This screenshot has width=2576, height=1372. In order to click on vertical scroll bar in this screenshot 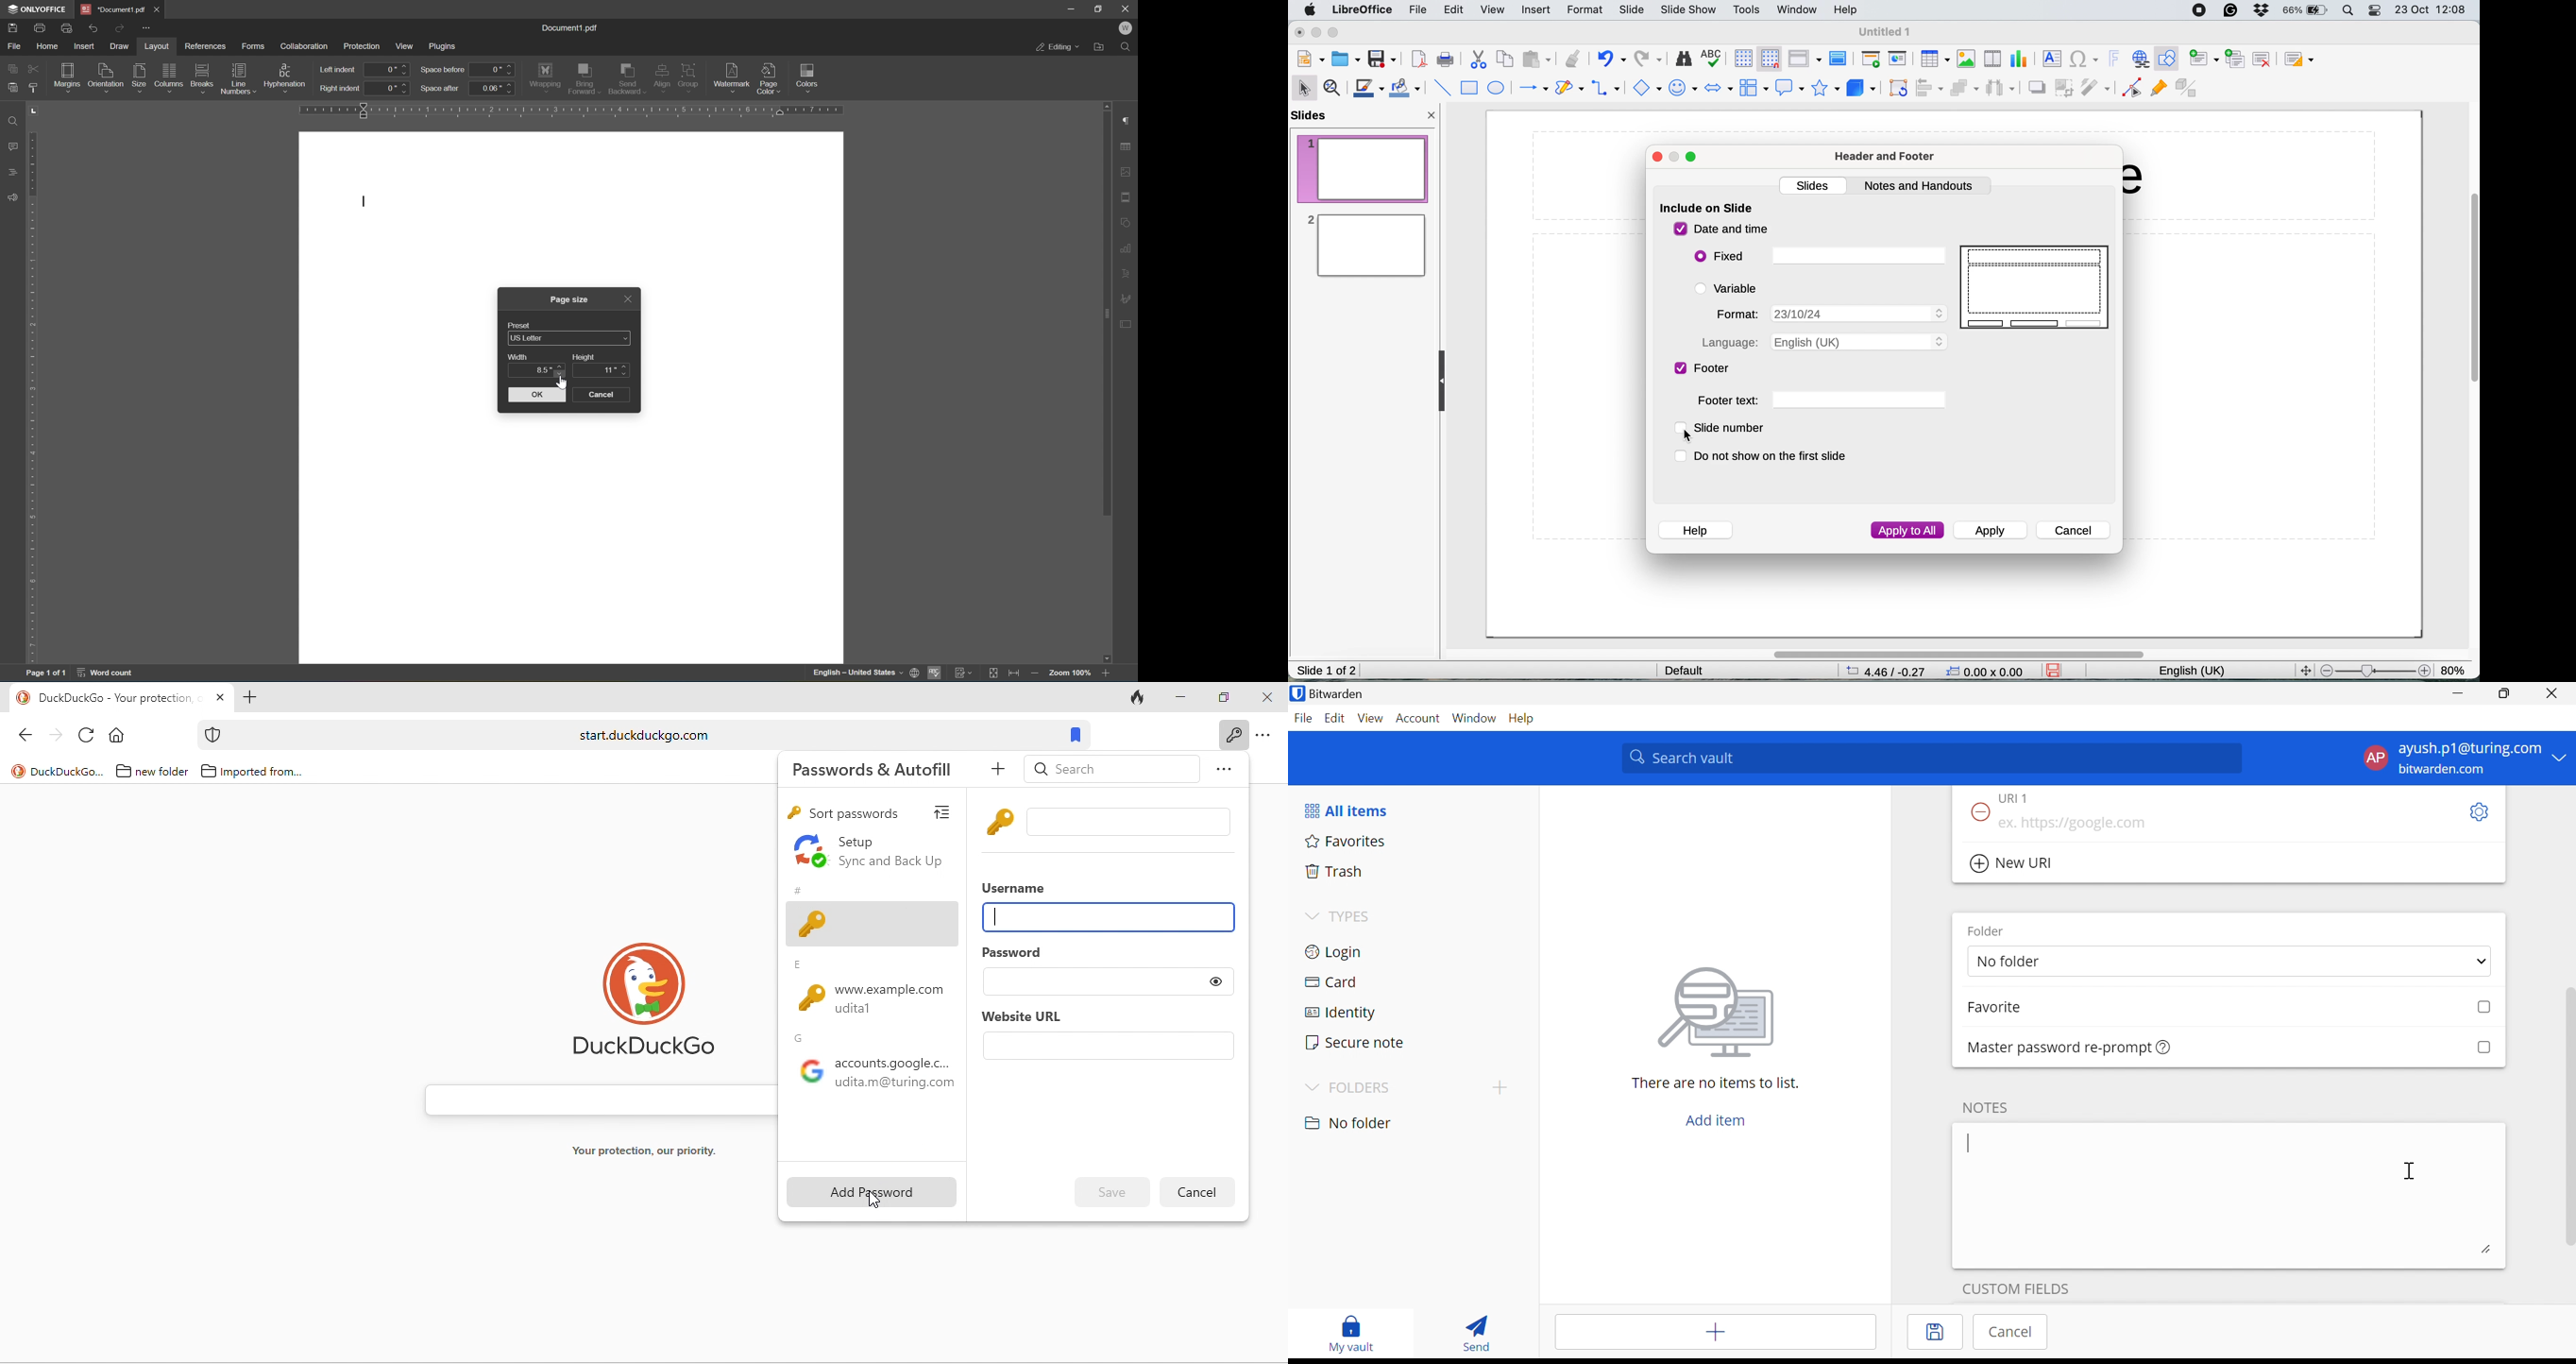, I will do `click(2469, 297)`.